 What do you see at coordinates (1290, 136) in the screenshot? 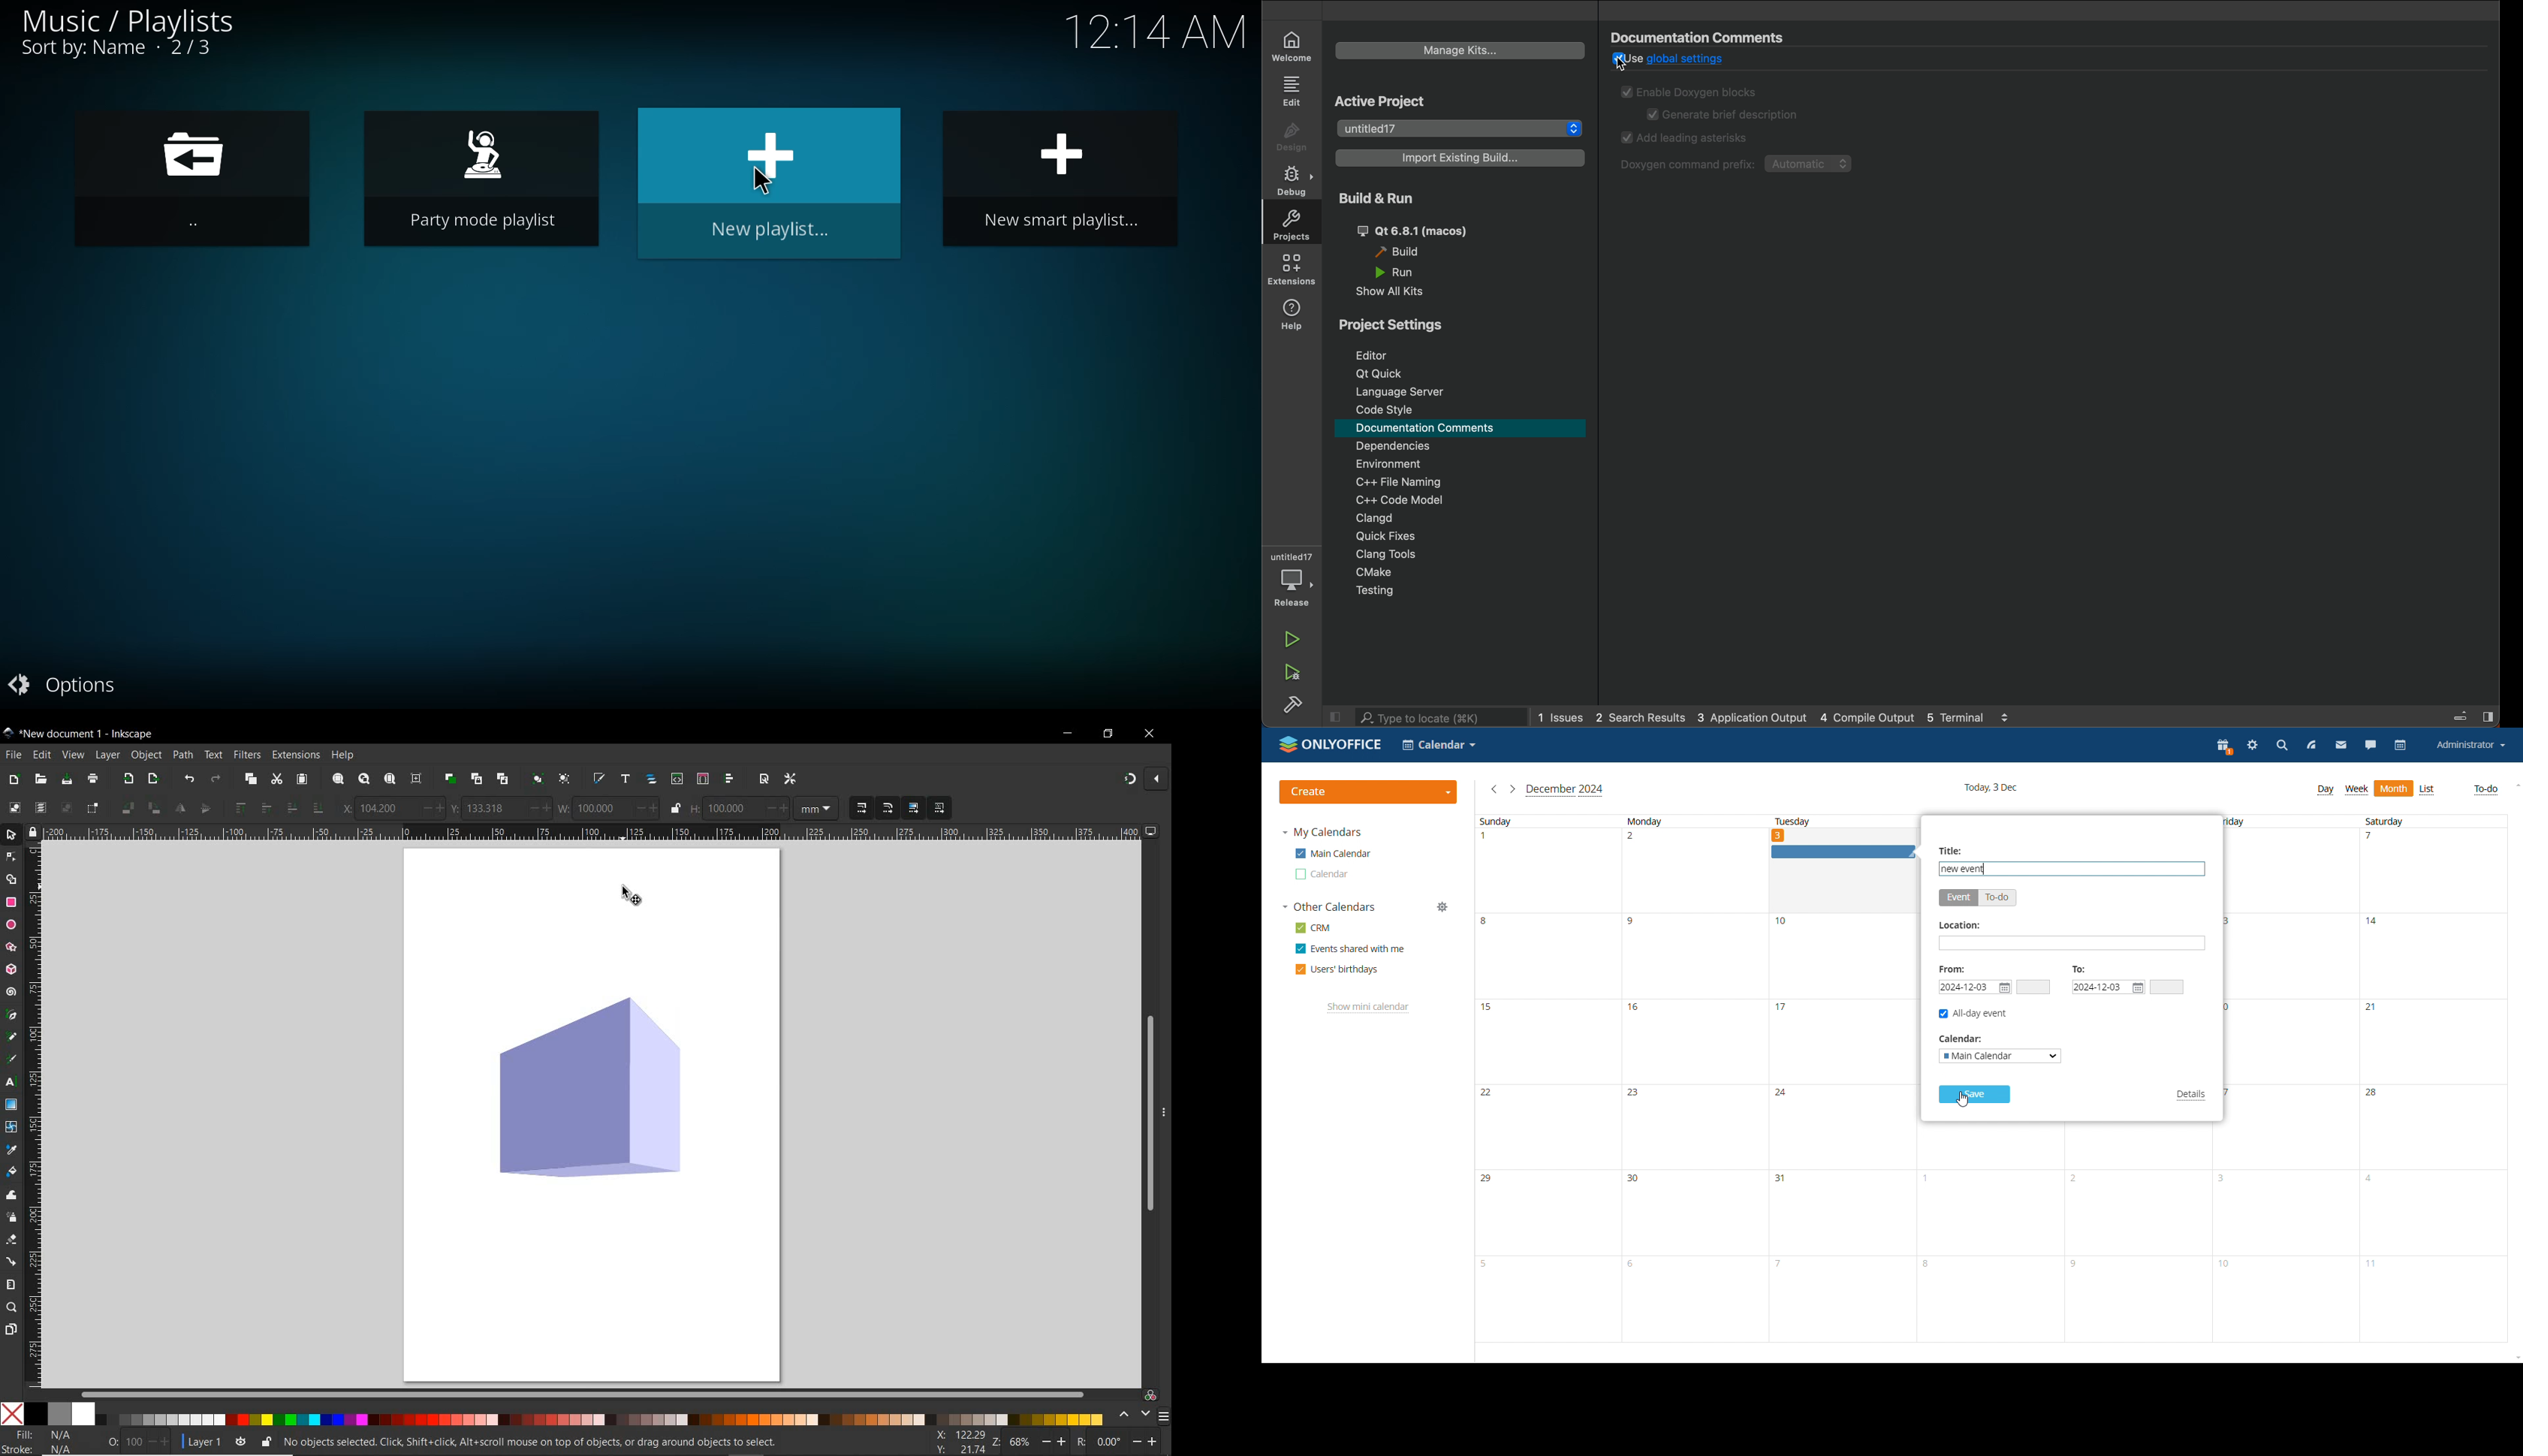
I see `design` at bounding box center [1290, 136].